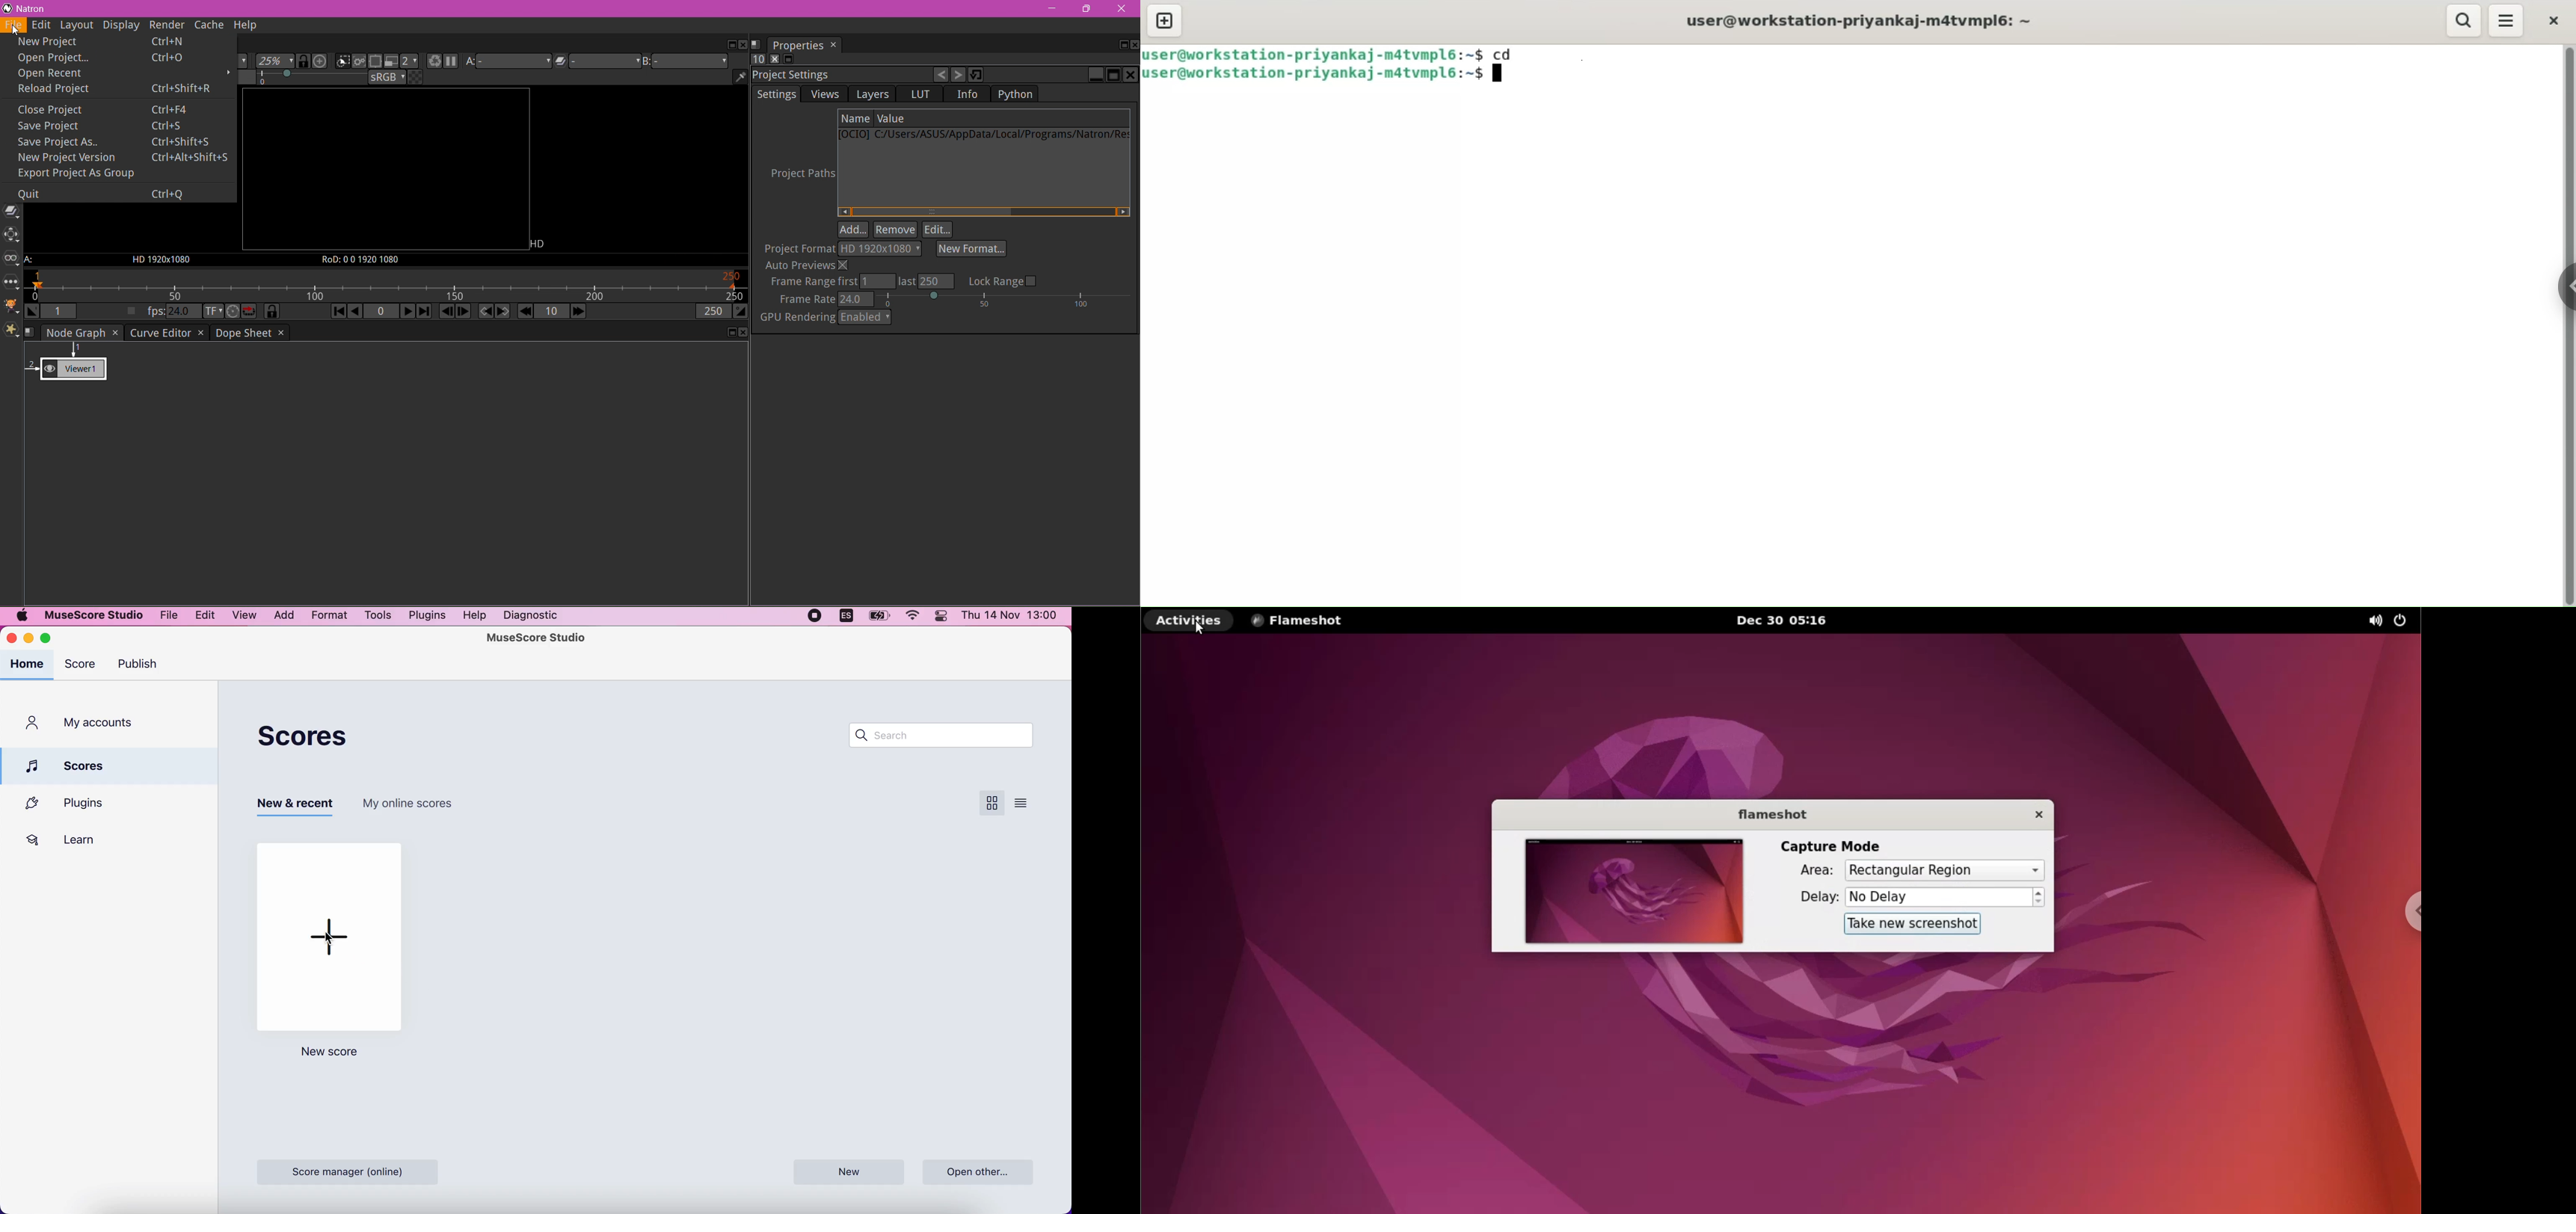 The width and height of the screenshot is (2576, 1232). I want to click on thu 14 nov 13:00, so click(1011, 617).